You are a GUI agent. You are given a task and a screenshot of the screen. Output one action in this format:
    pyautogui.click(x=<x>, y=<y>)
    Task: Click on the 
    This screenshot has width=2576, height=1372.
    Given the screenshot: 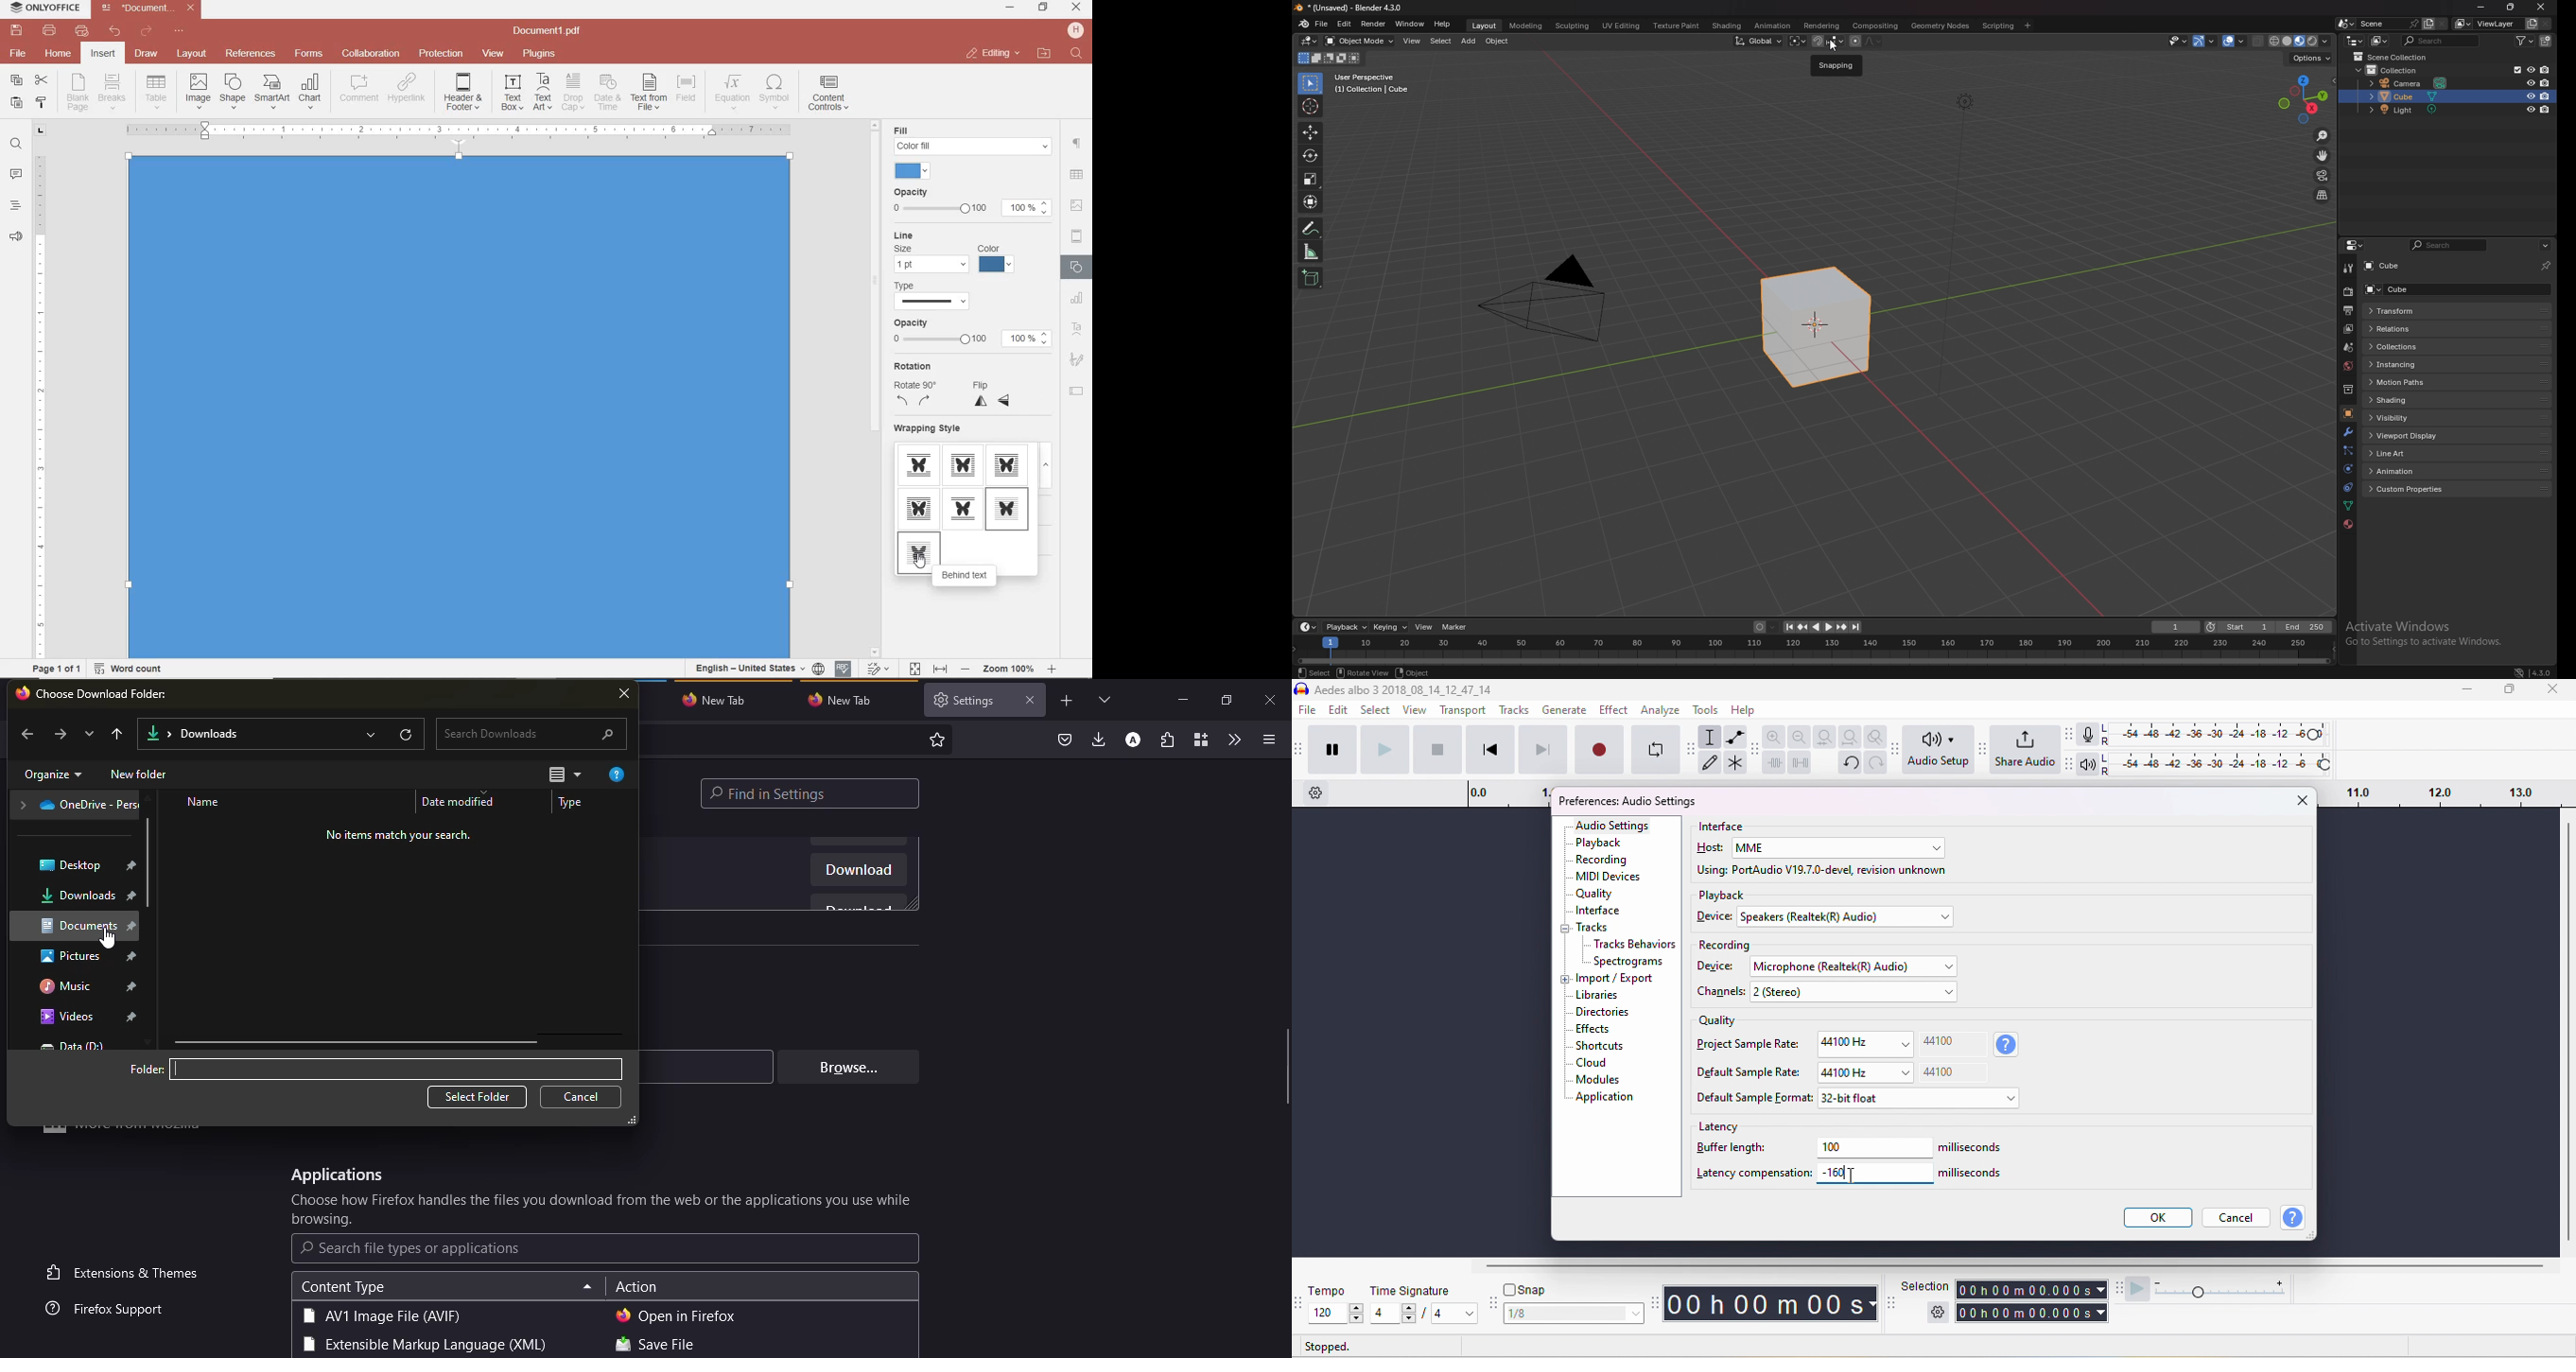 What is the action you would take?
    pyautogui.click(x=458, y=129)
    